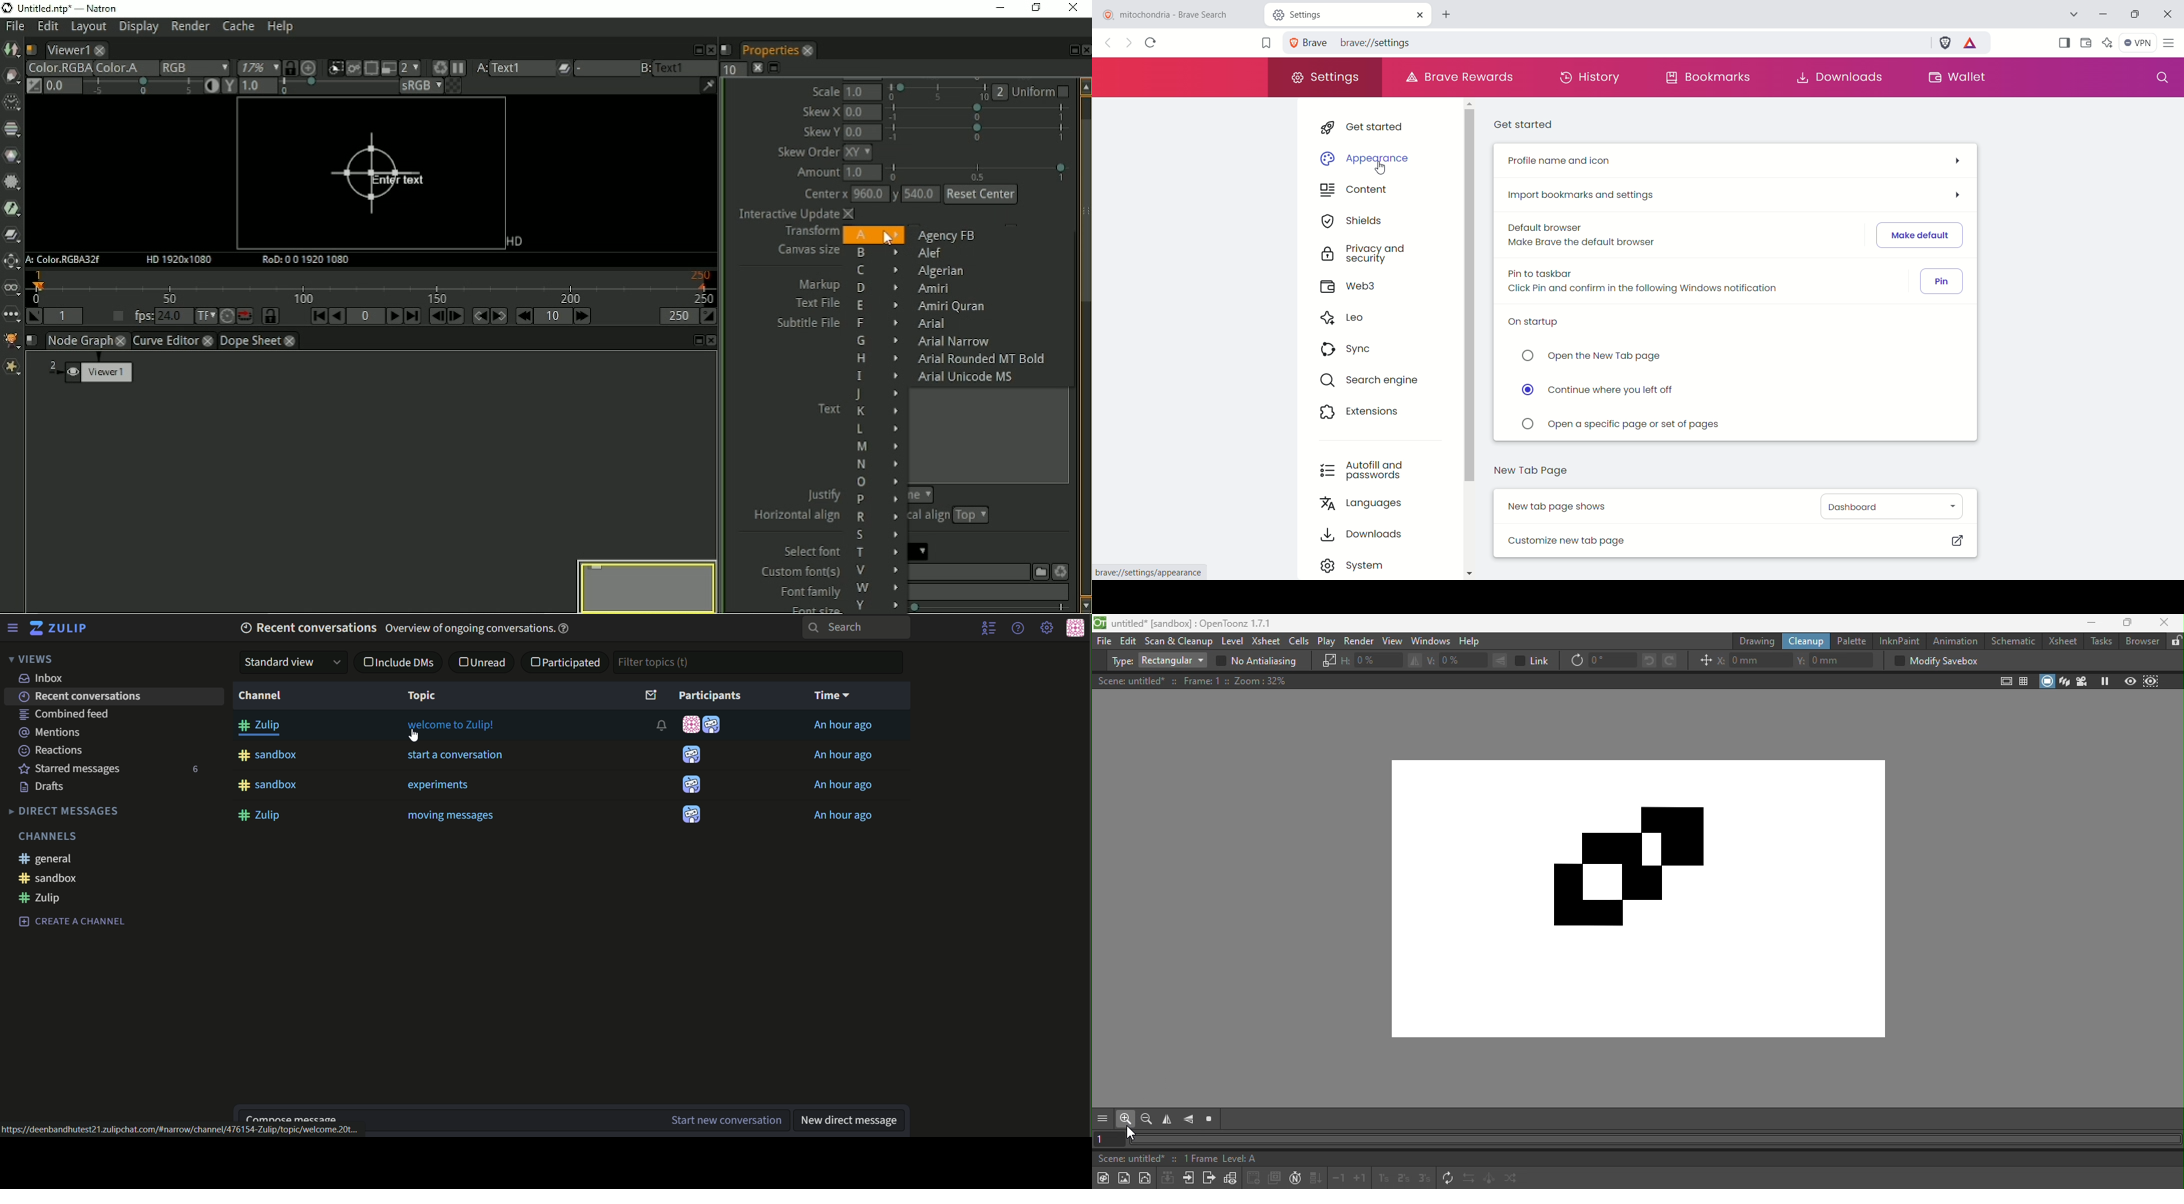 Image resolution: width=2184 pixels, height=1204 pixels. Describe the element at coordinates (1363, 506) in the screenshot. I see `languages` at that location.